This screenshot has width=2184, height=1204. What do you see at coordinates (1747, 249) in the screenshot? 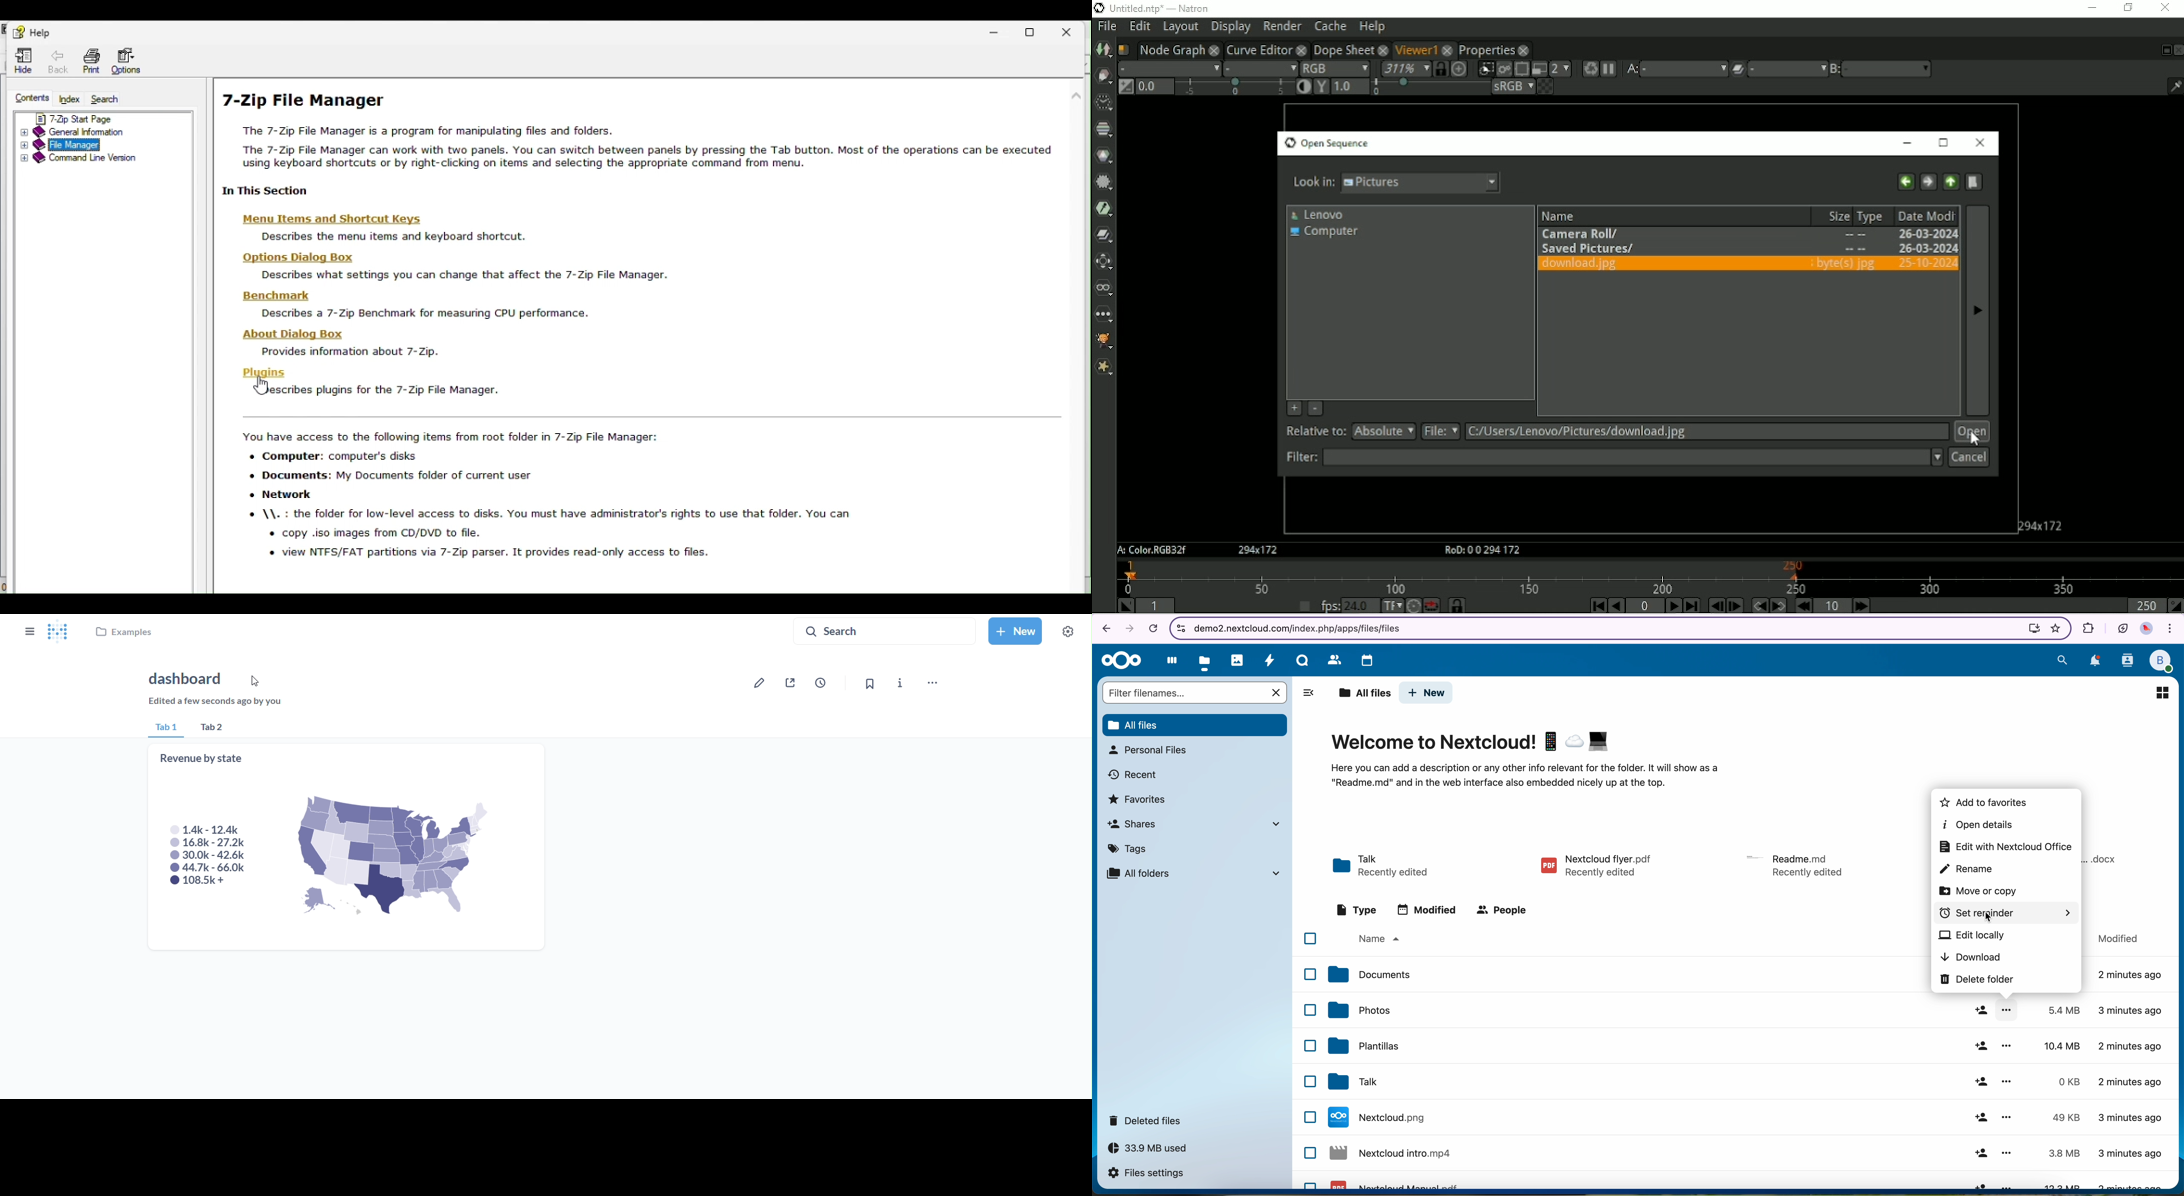
I see `Saved Pictures` at bounding box center [1747, 249].